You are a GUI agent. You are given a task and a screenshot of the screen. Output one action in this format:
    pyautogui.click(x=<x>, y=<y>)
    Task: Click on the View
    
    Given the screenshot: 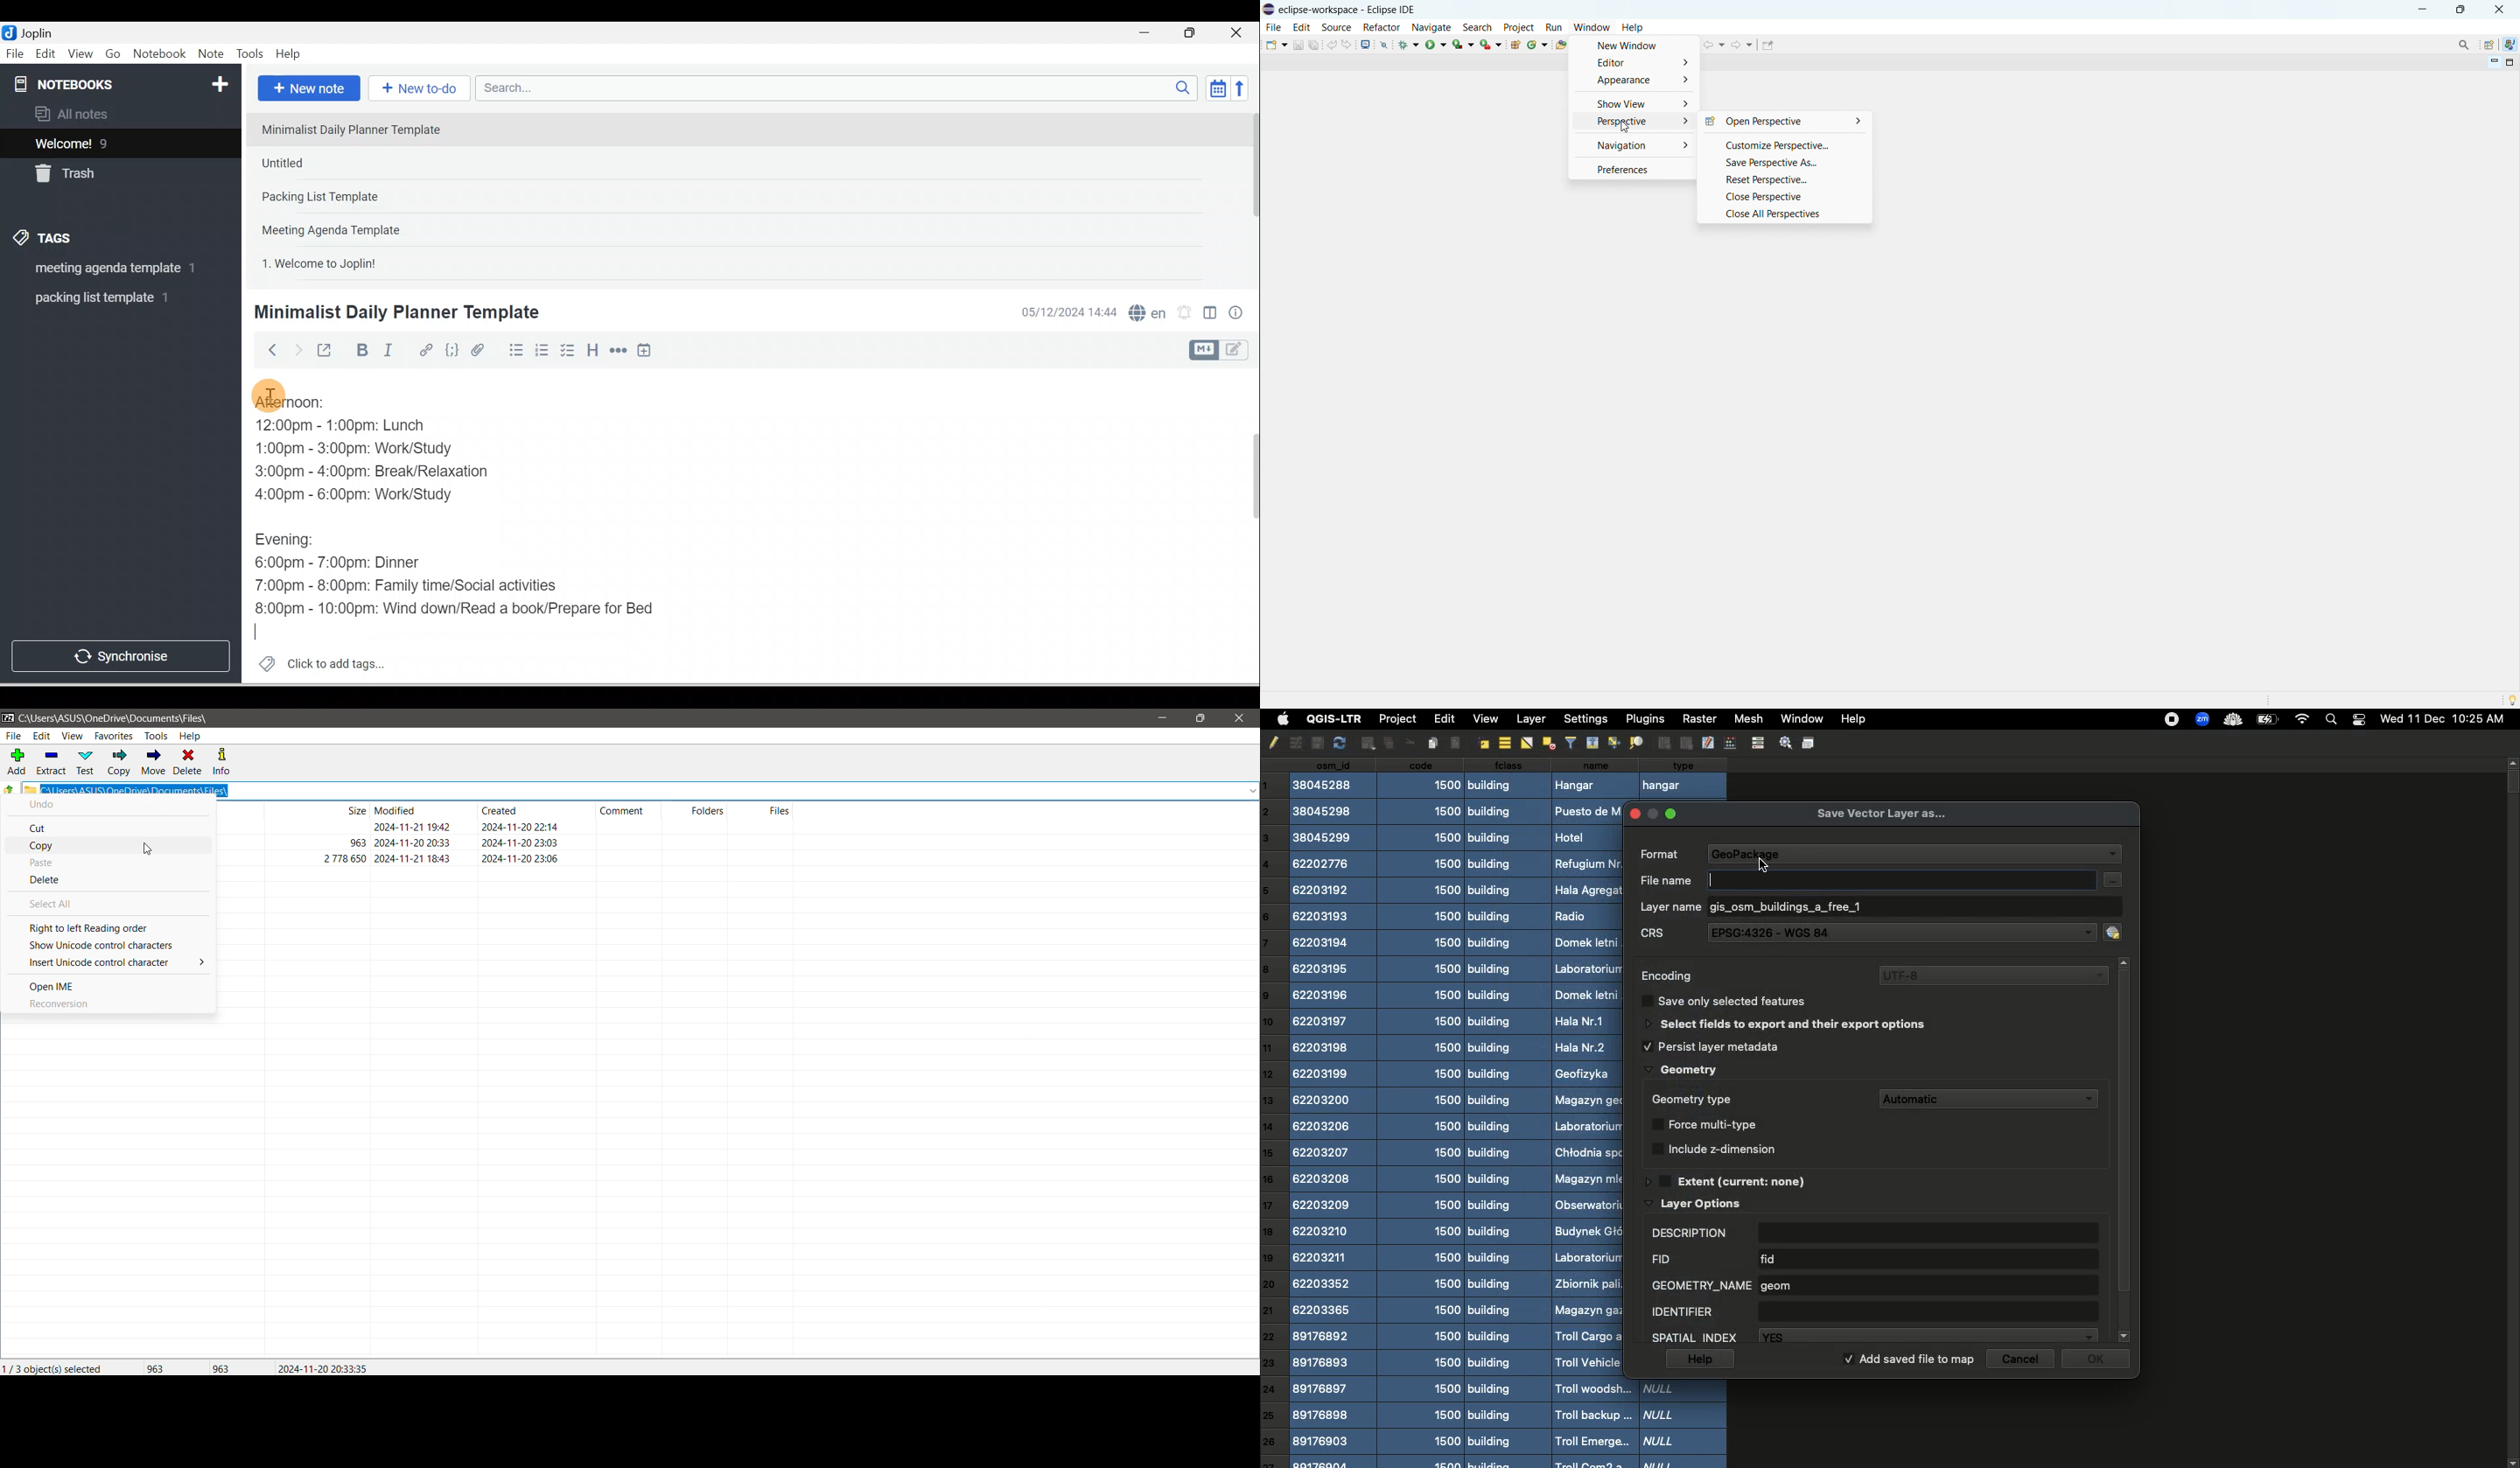 What is the action you would take?
    pyautogui.click(x=1485, y=719)
    